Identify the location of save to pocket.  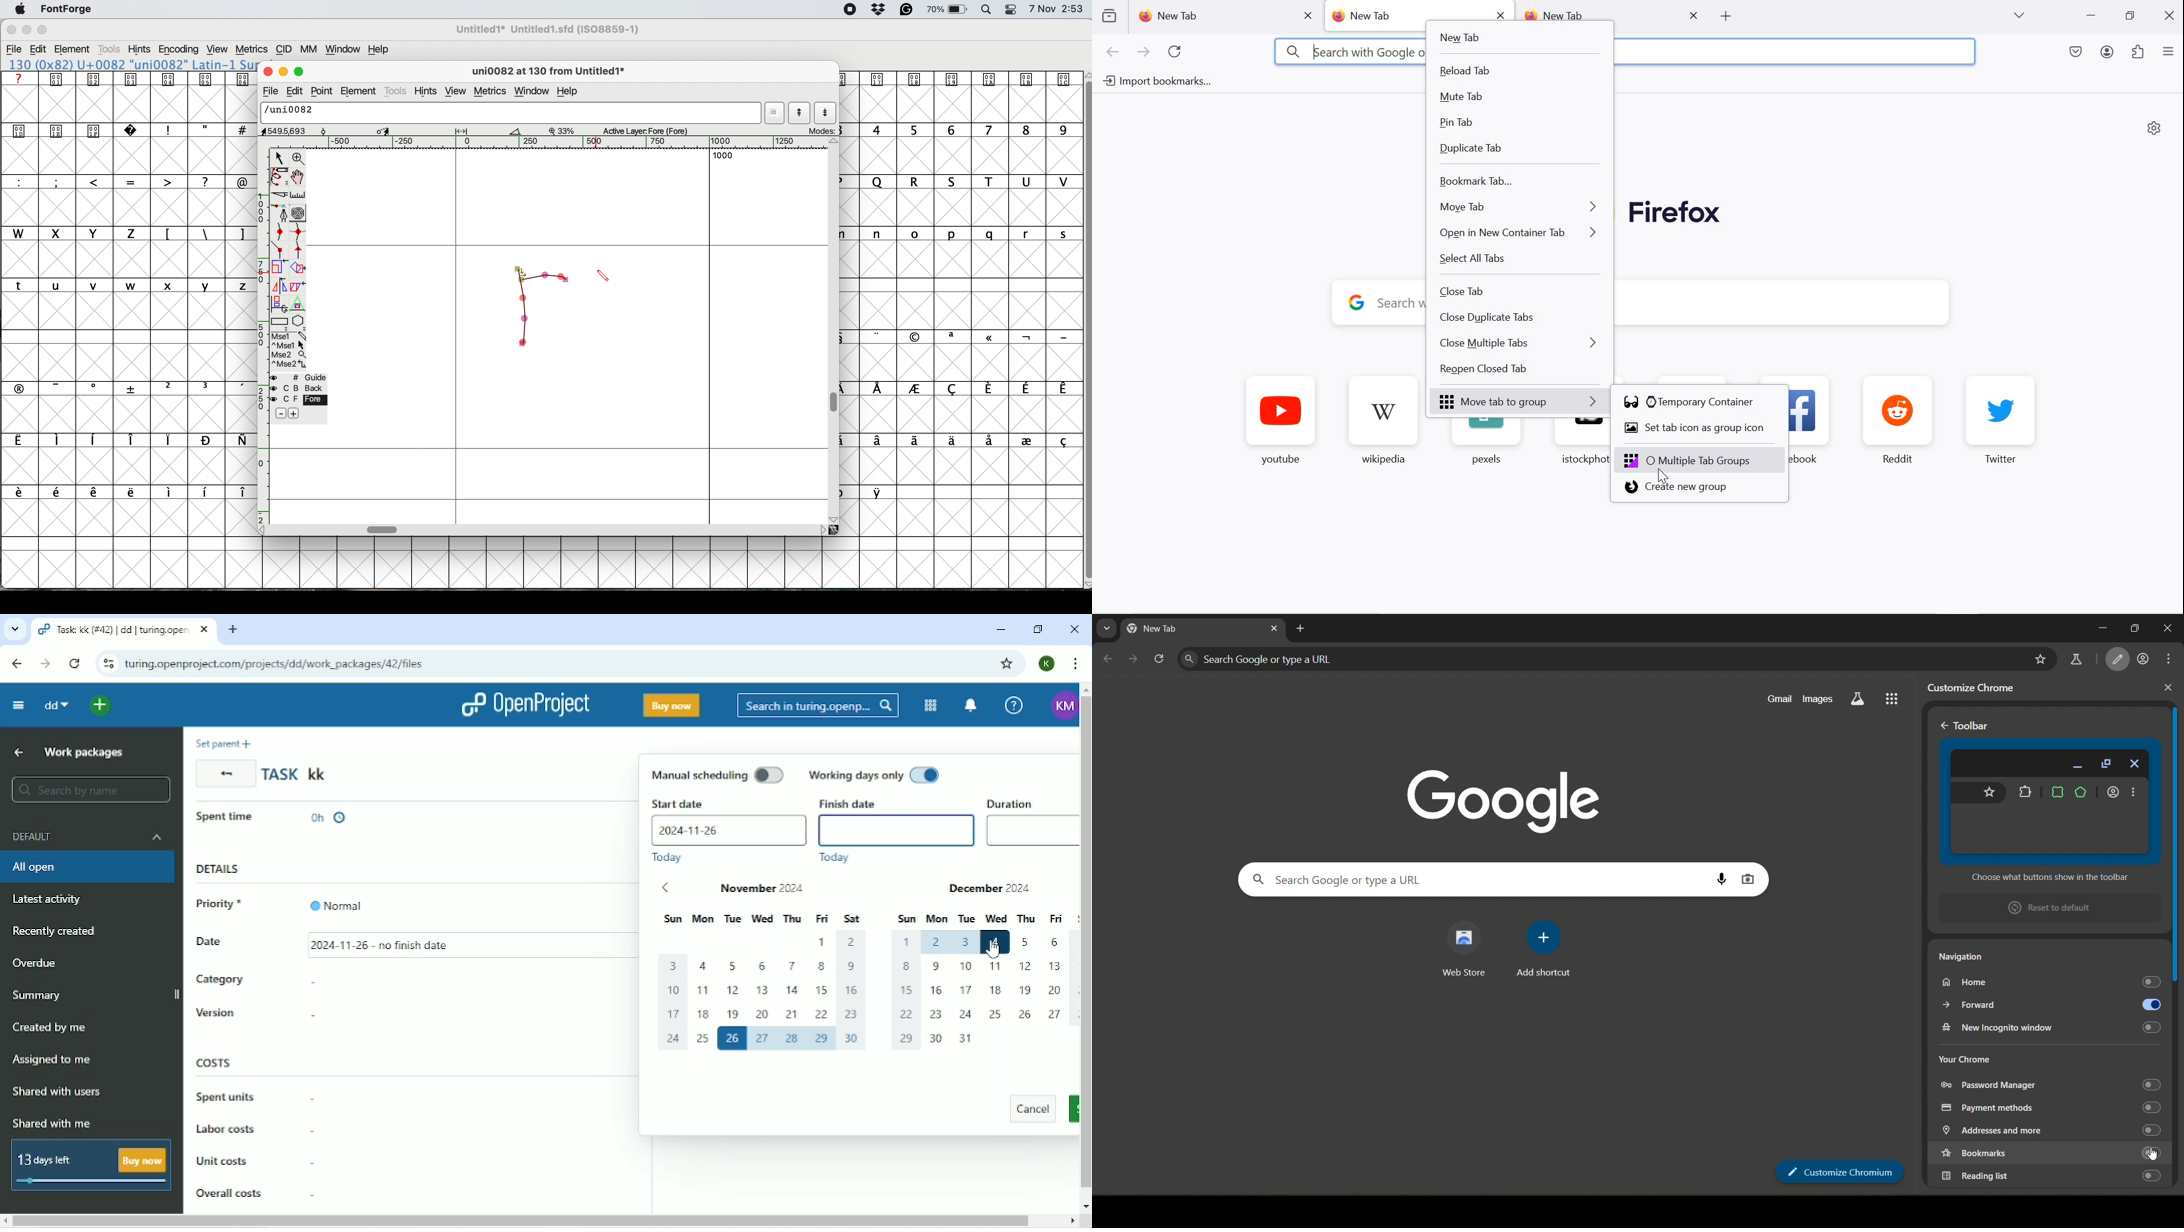
(2078, 53).